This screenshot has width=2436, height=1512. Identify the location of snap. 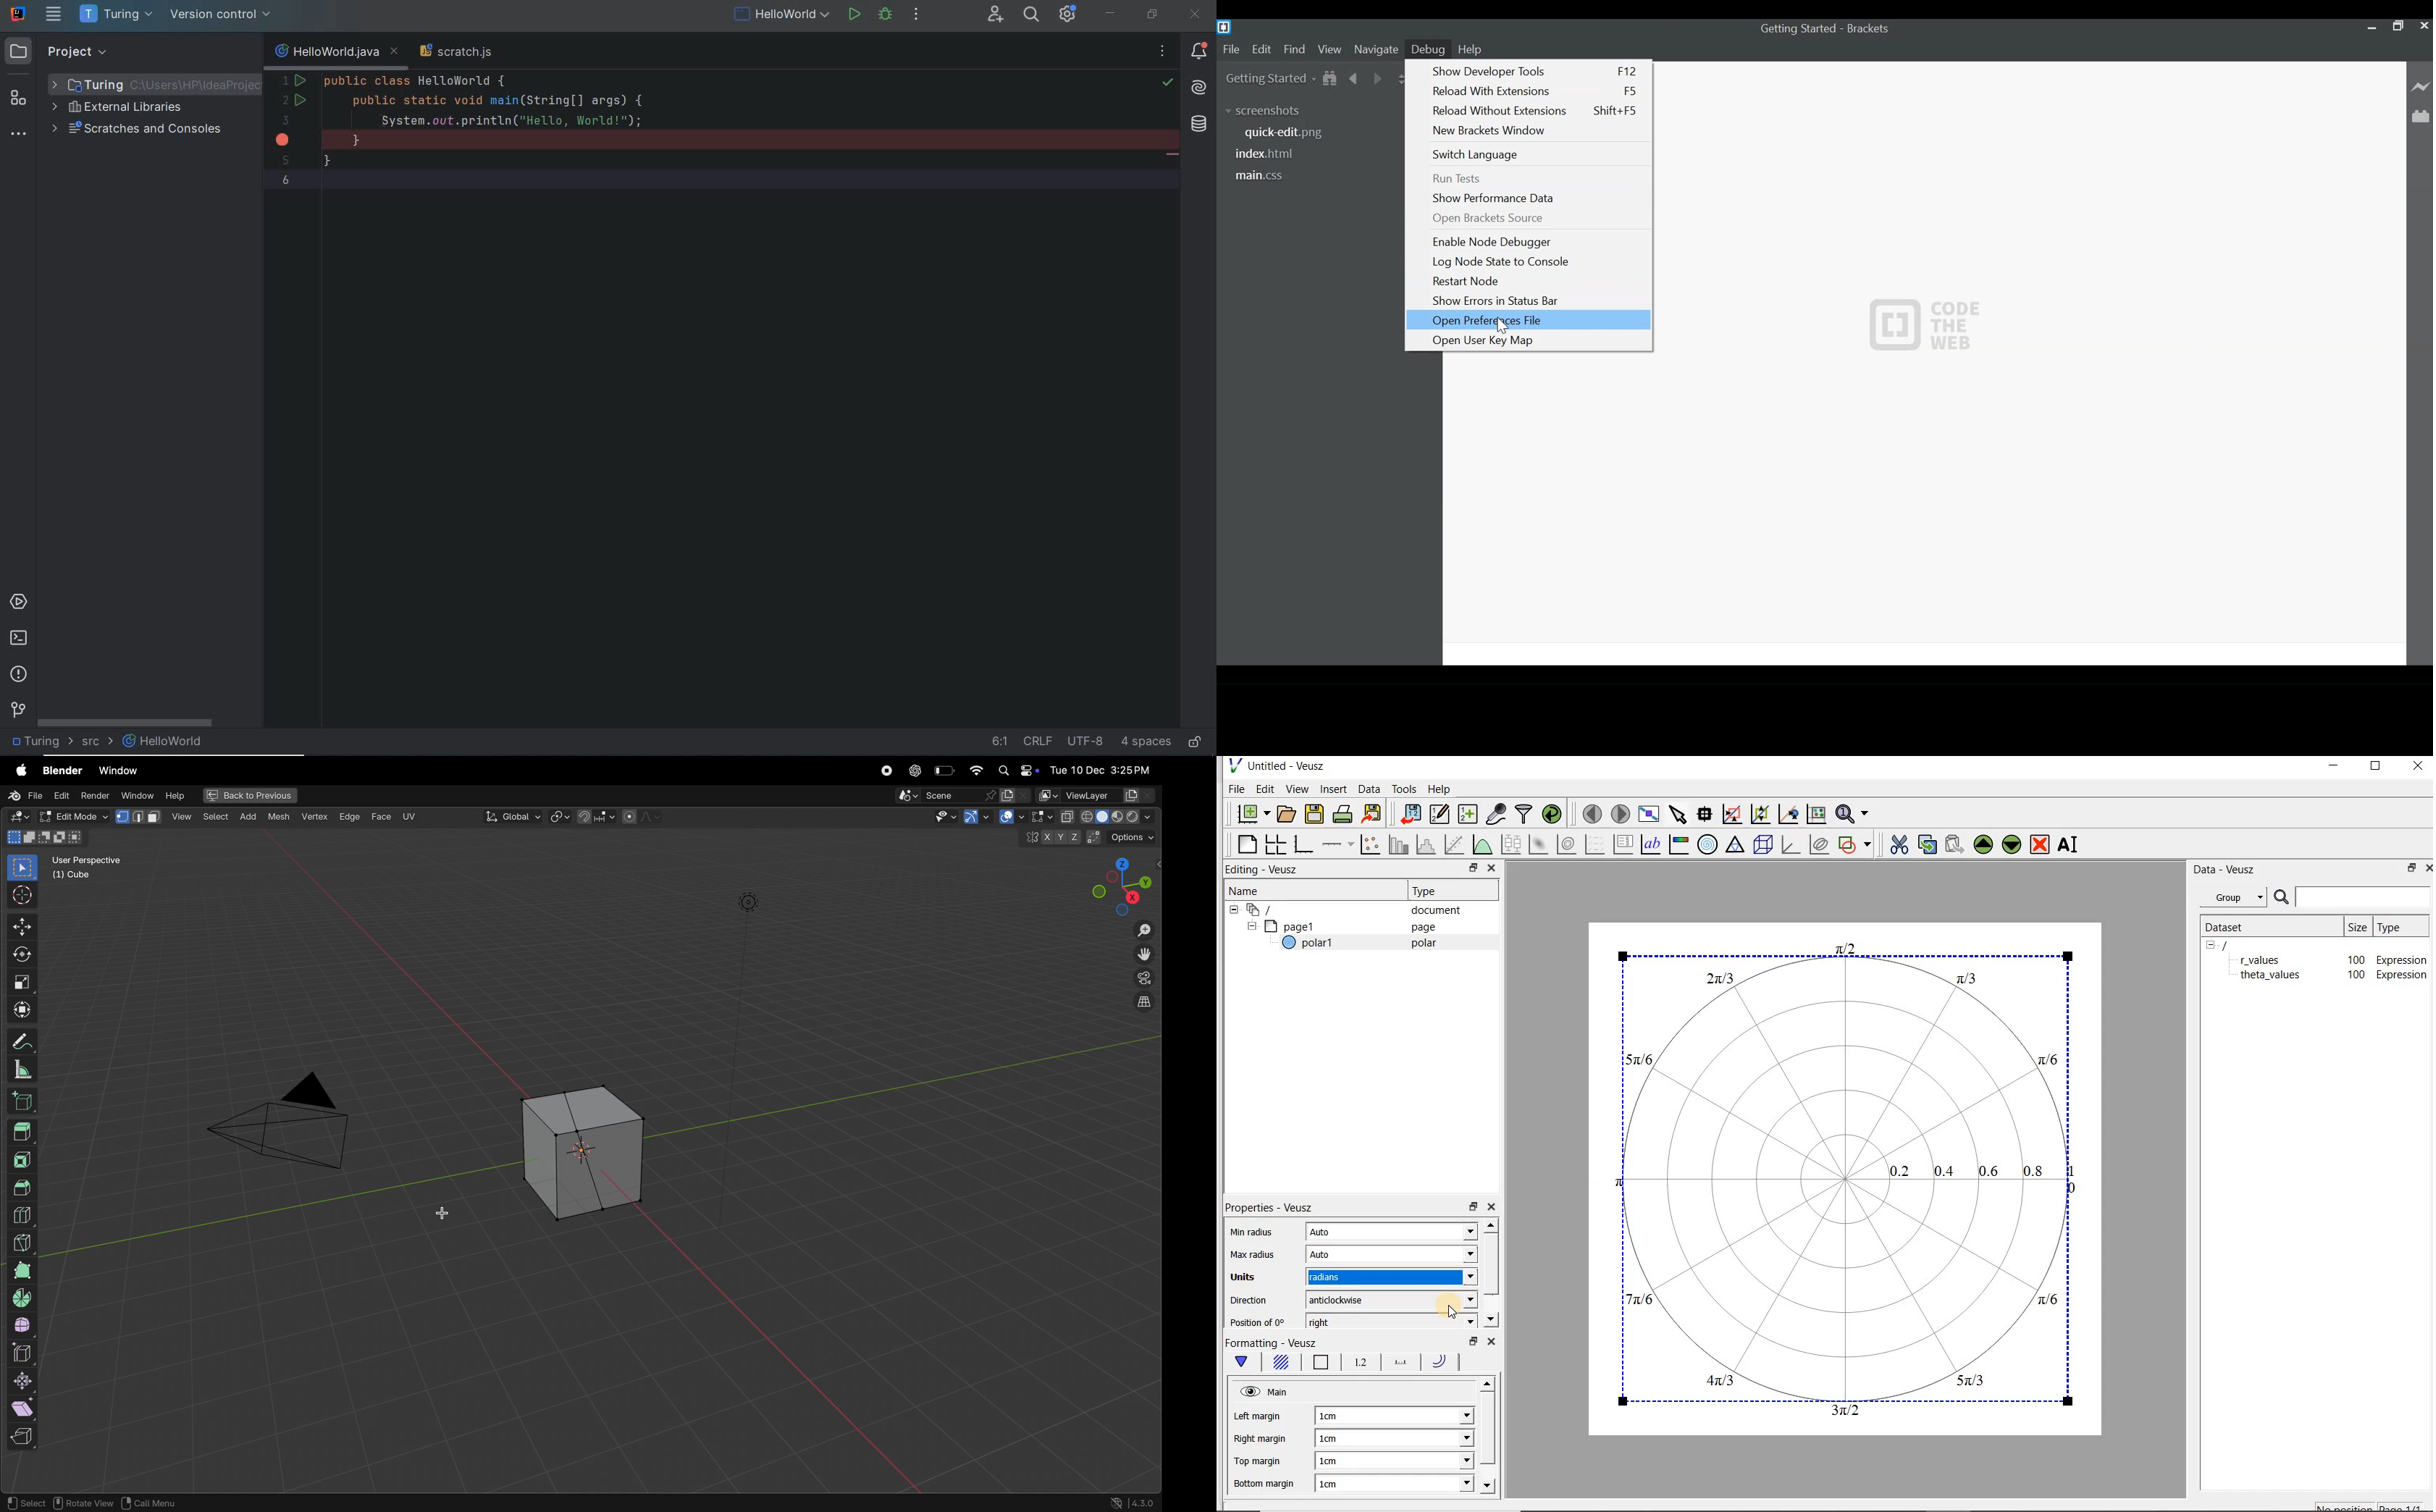
(596, 818).